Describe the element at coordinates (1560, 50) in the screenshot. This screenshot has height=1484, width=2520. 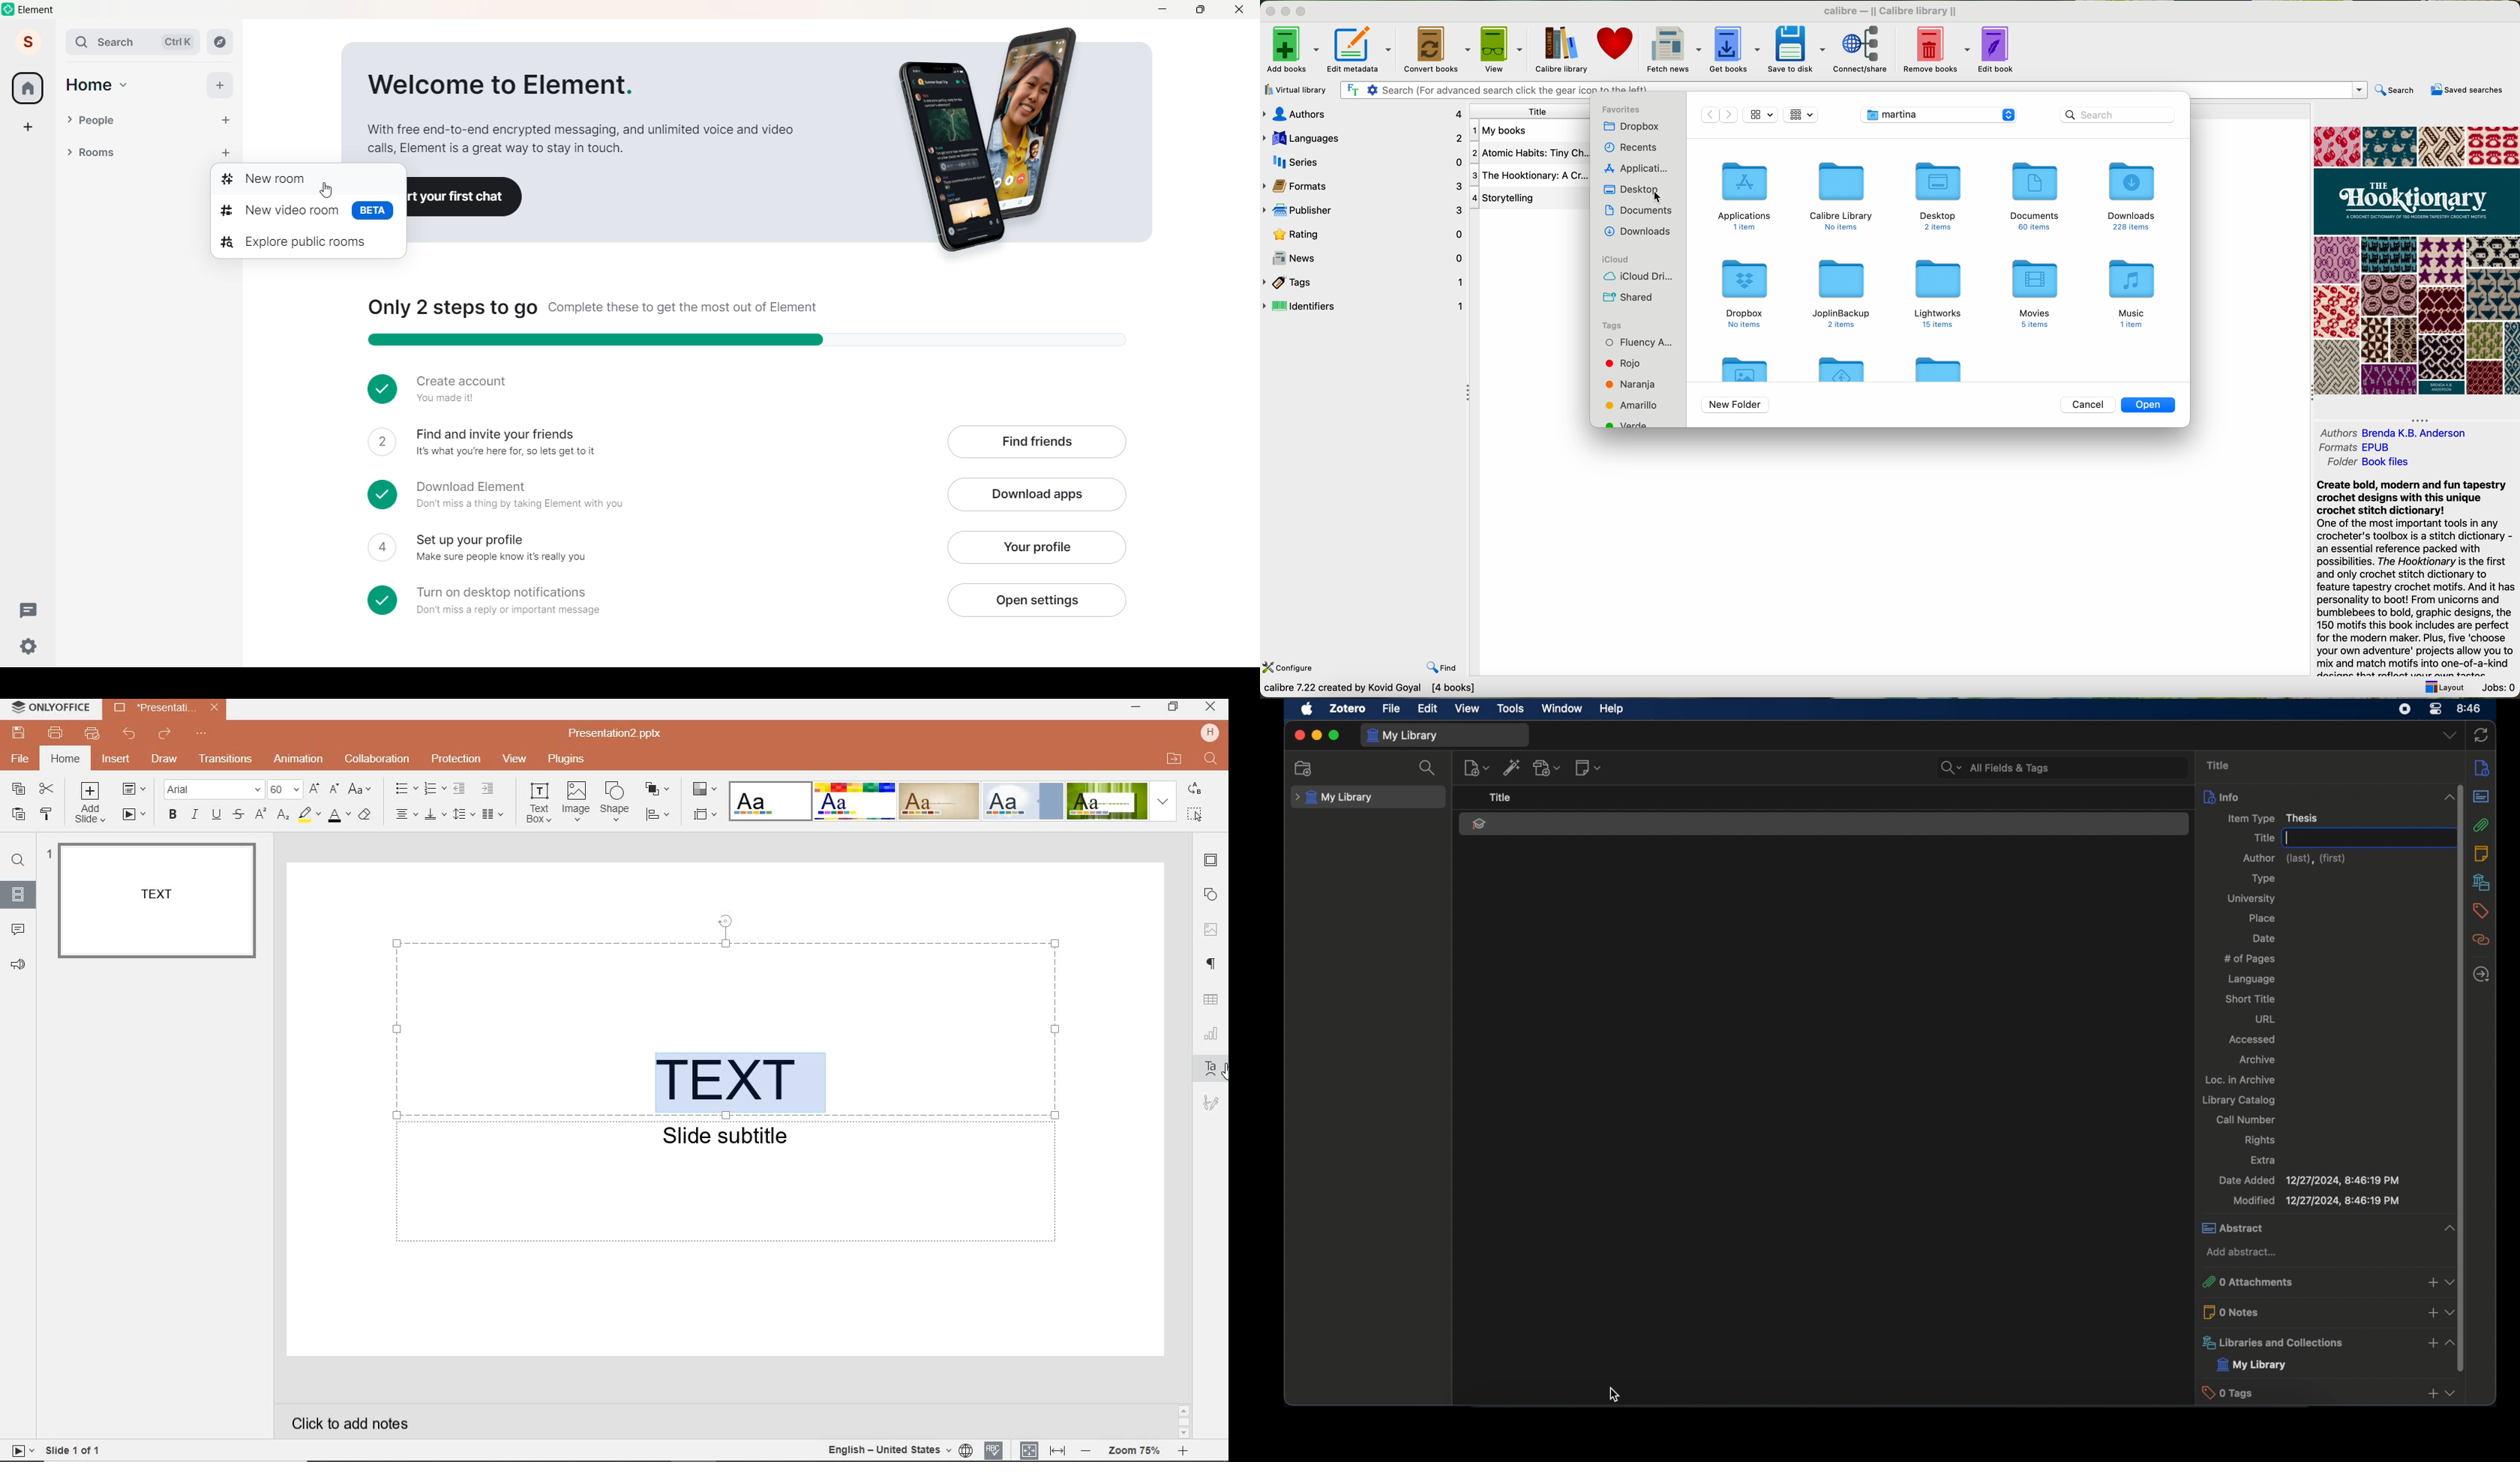
I see `Calibre library` at that location.